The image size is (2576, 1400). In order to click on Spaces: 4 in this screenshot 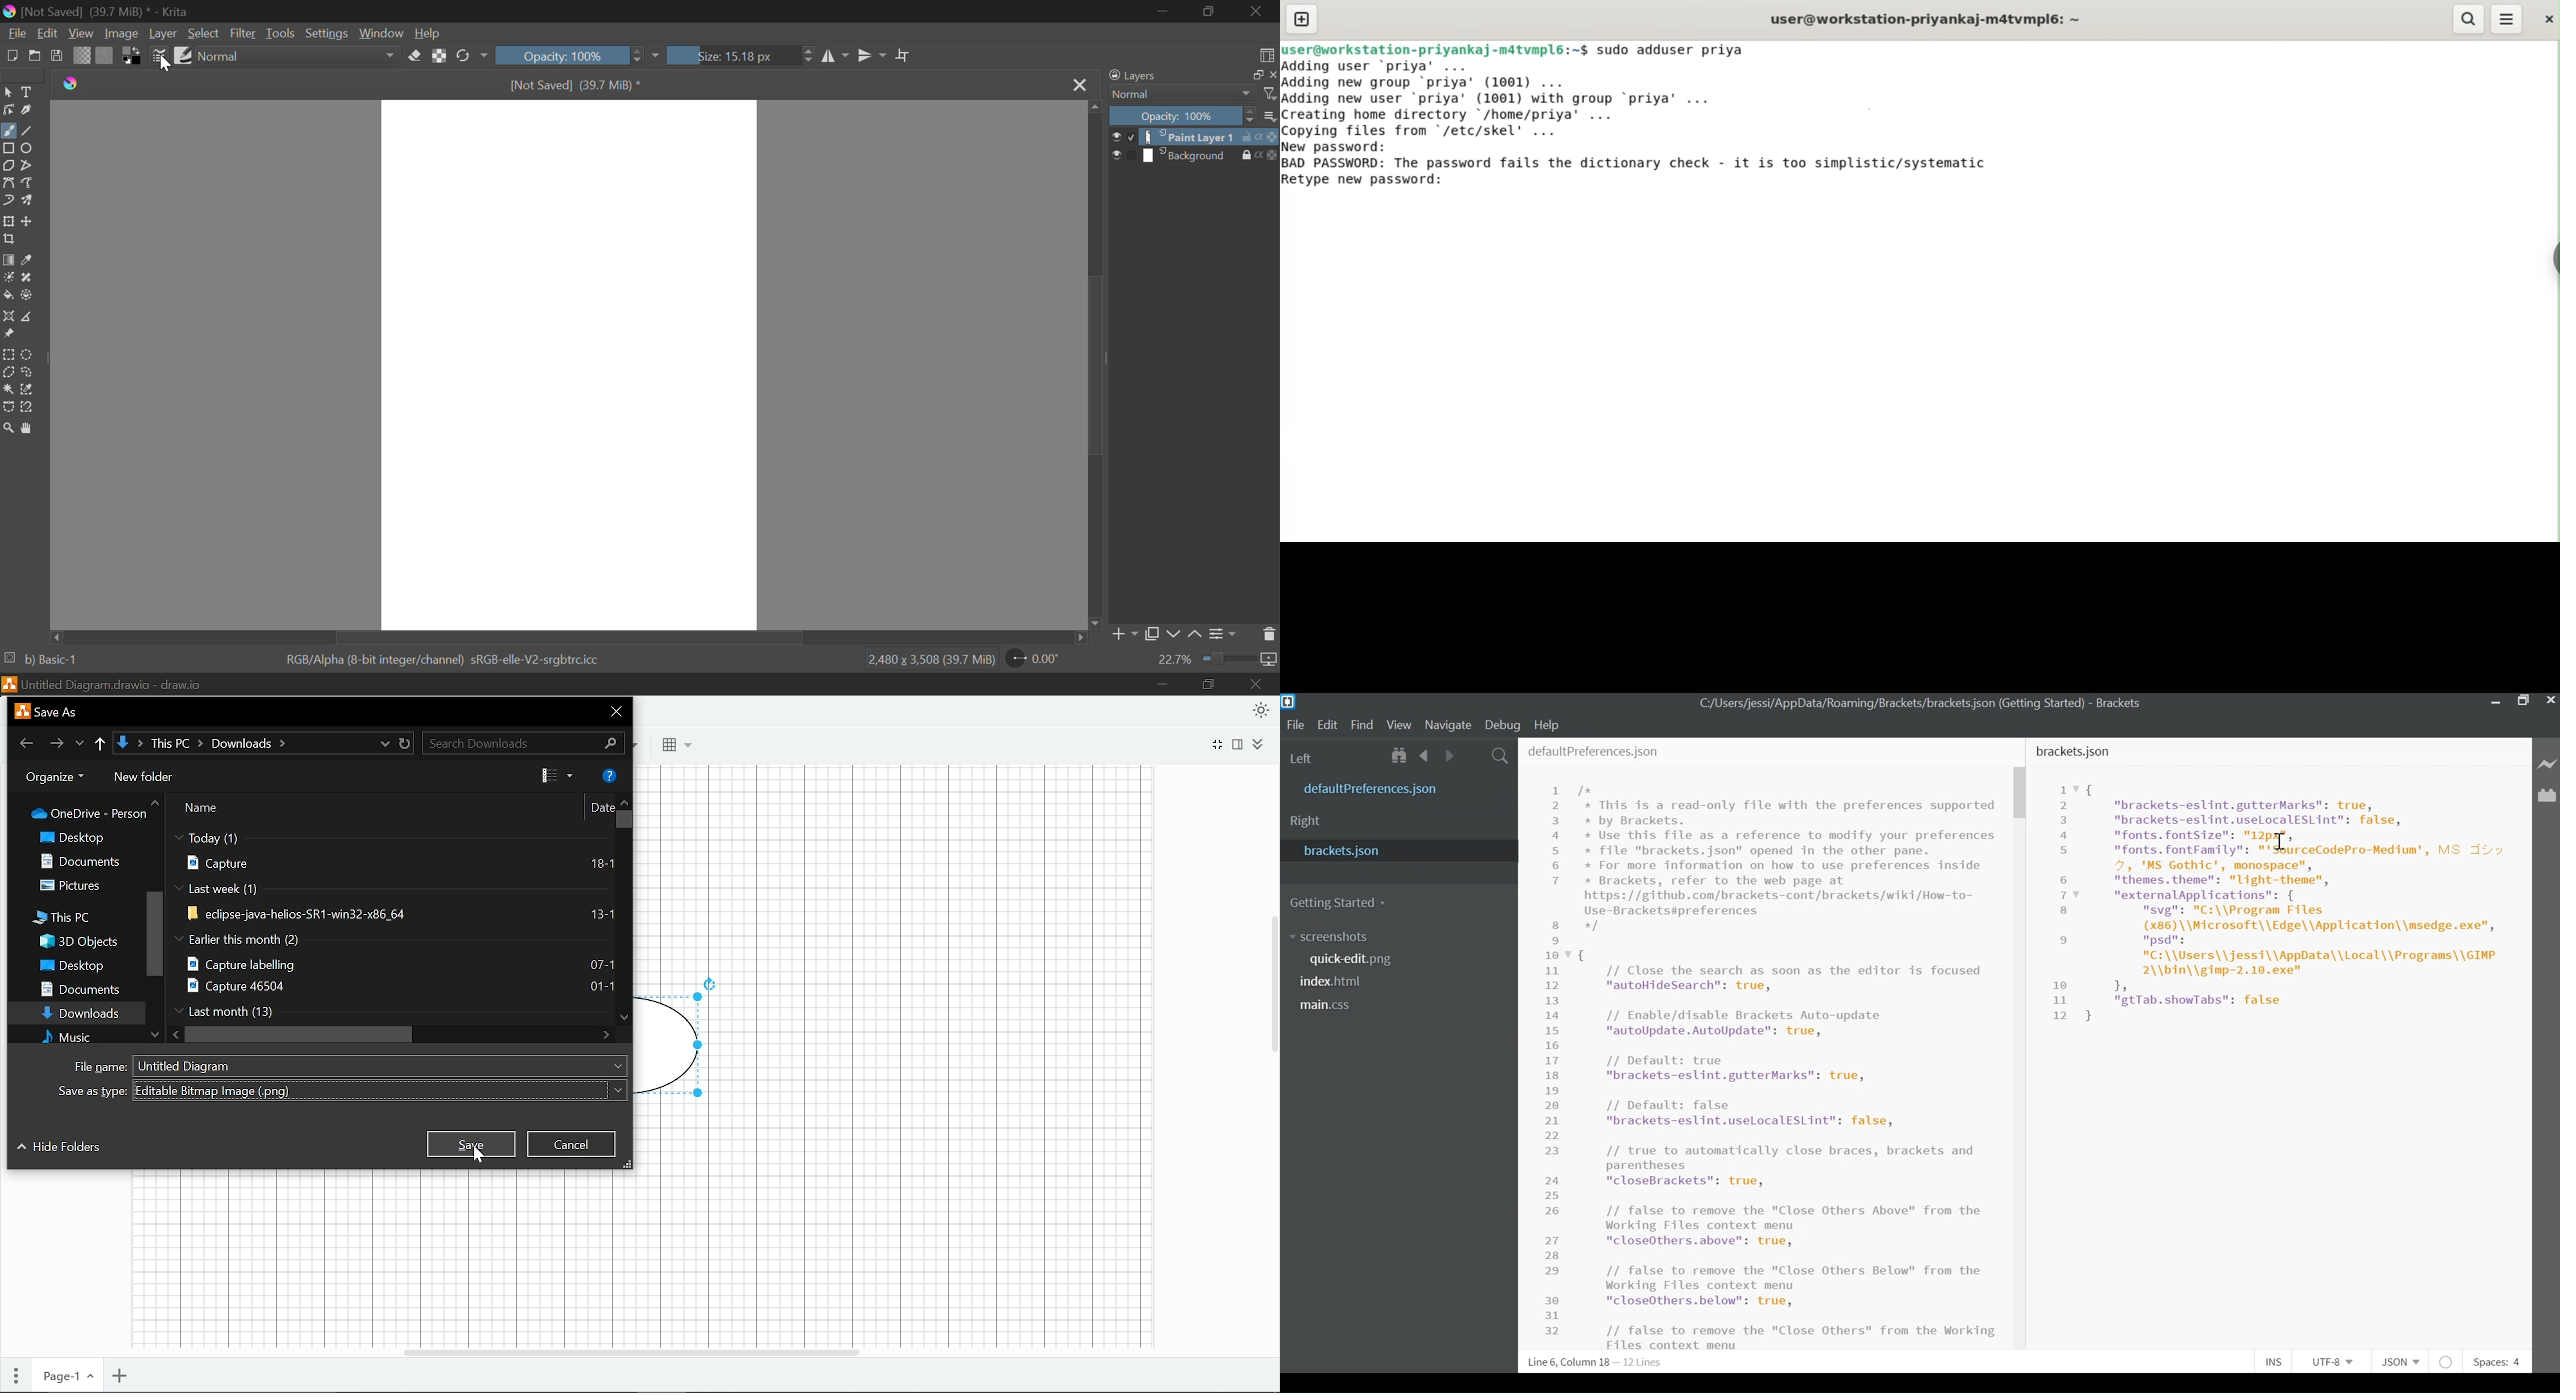, I will do `click(2501, 1358)`.